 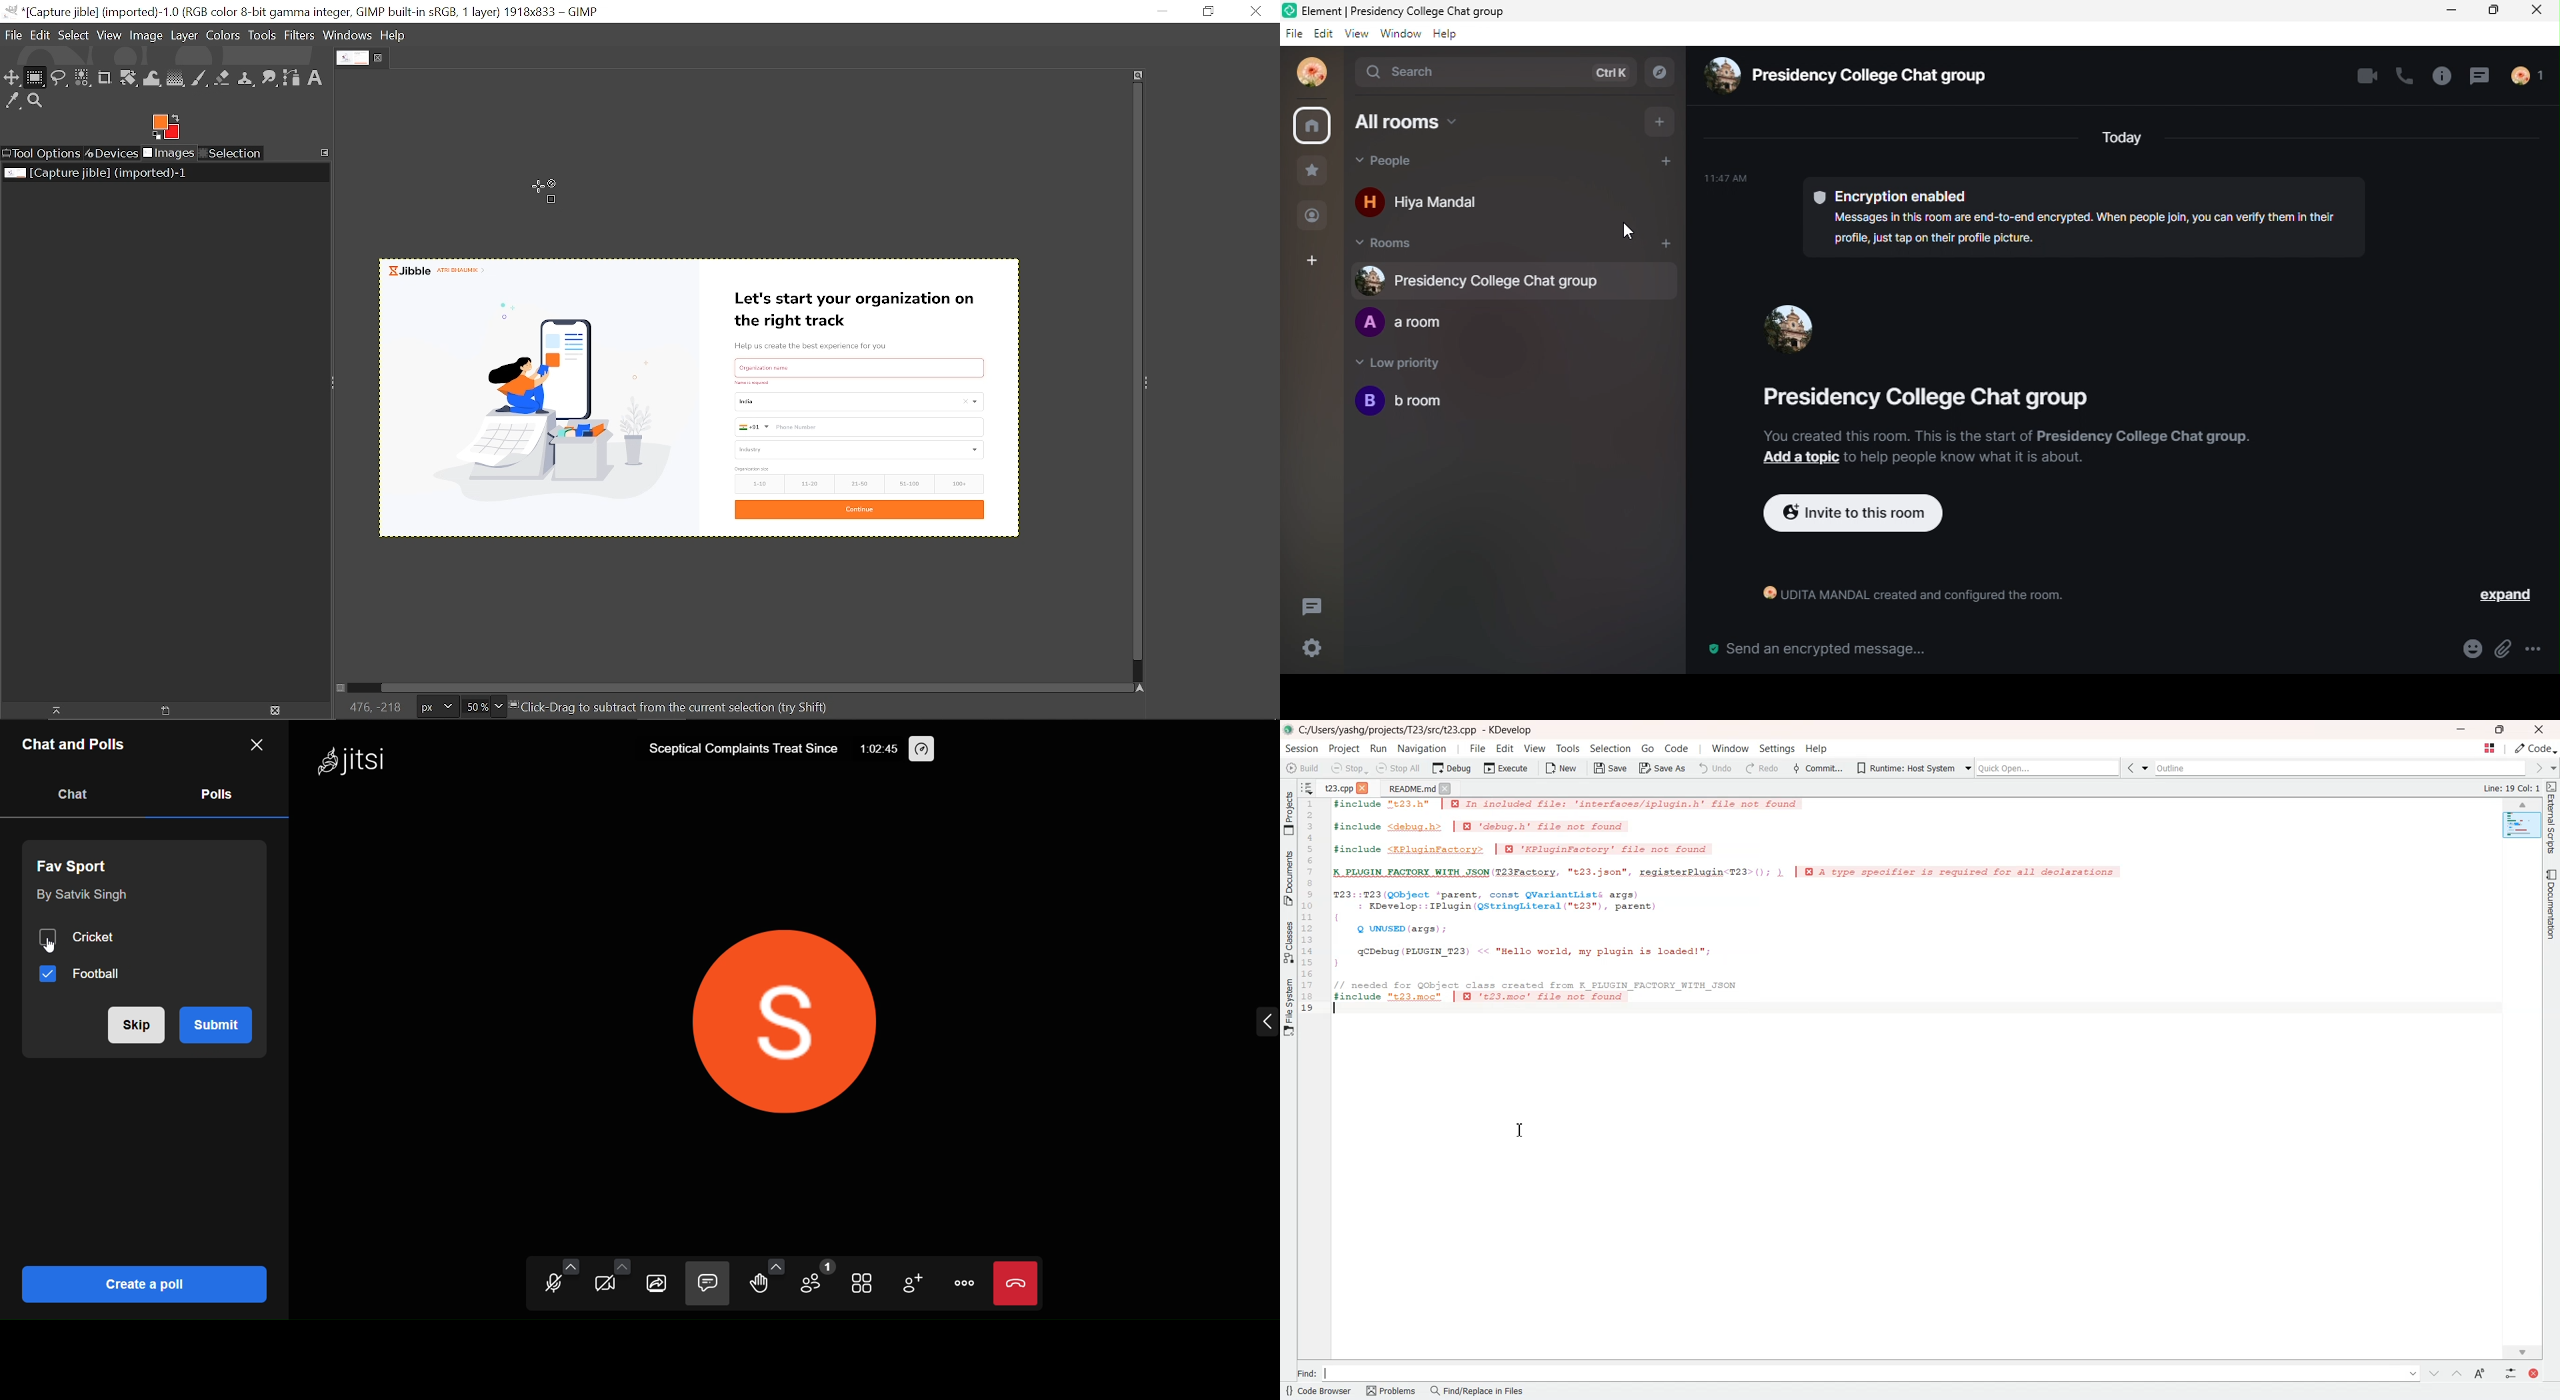 What do you see at coordinates (2436, 77) in the screenshot?
I see `info` at bounding box center [2436, 77].